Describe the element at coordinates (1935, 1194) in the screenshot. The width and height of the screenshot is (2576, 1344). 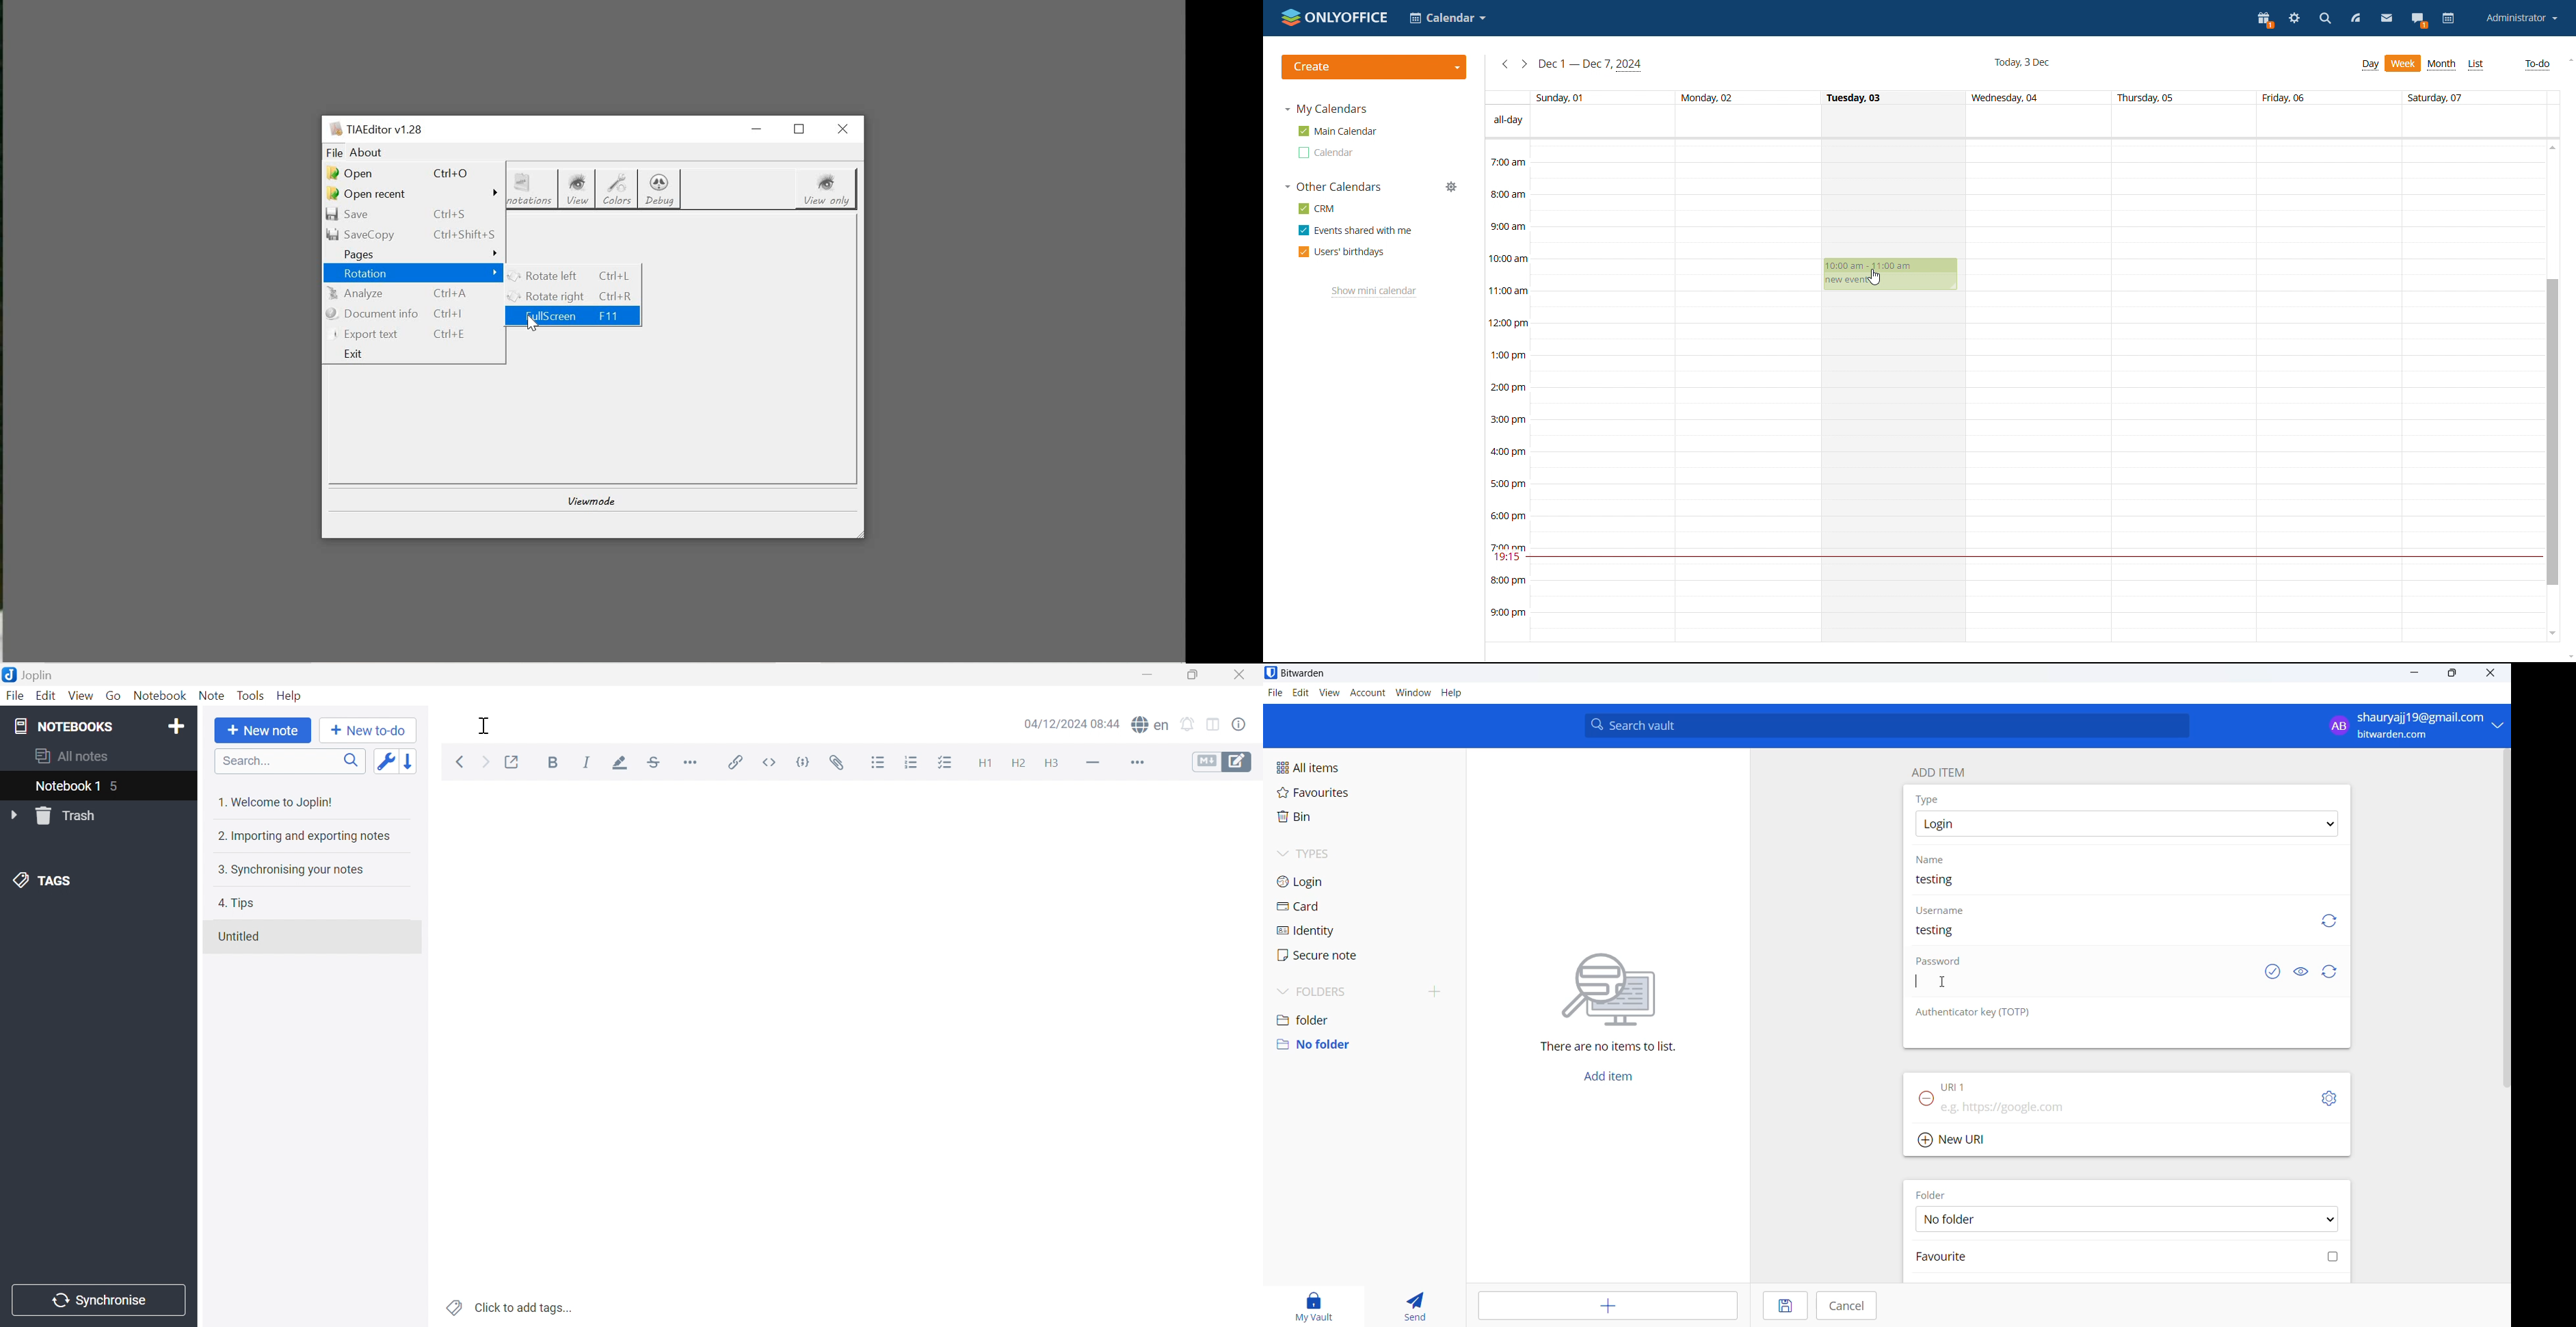
I see `FOLDER` at that location.